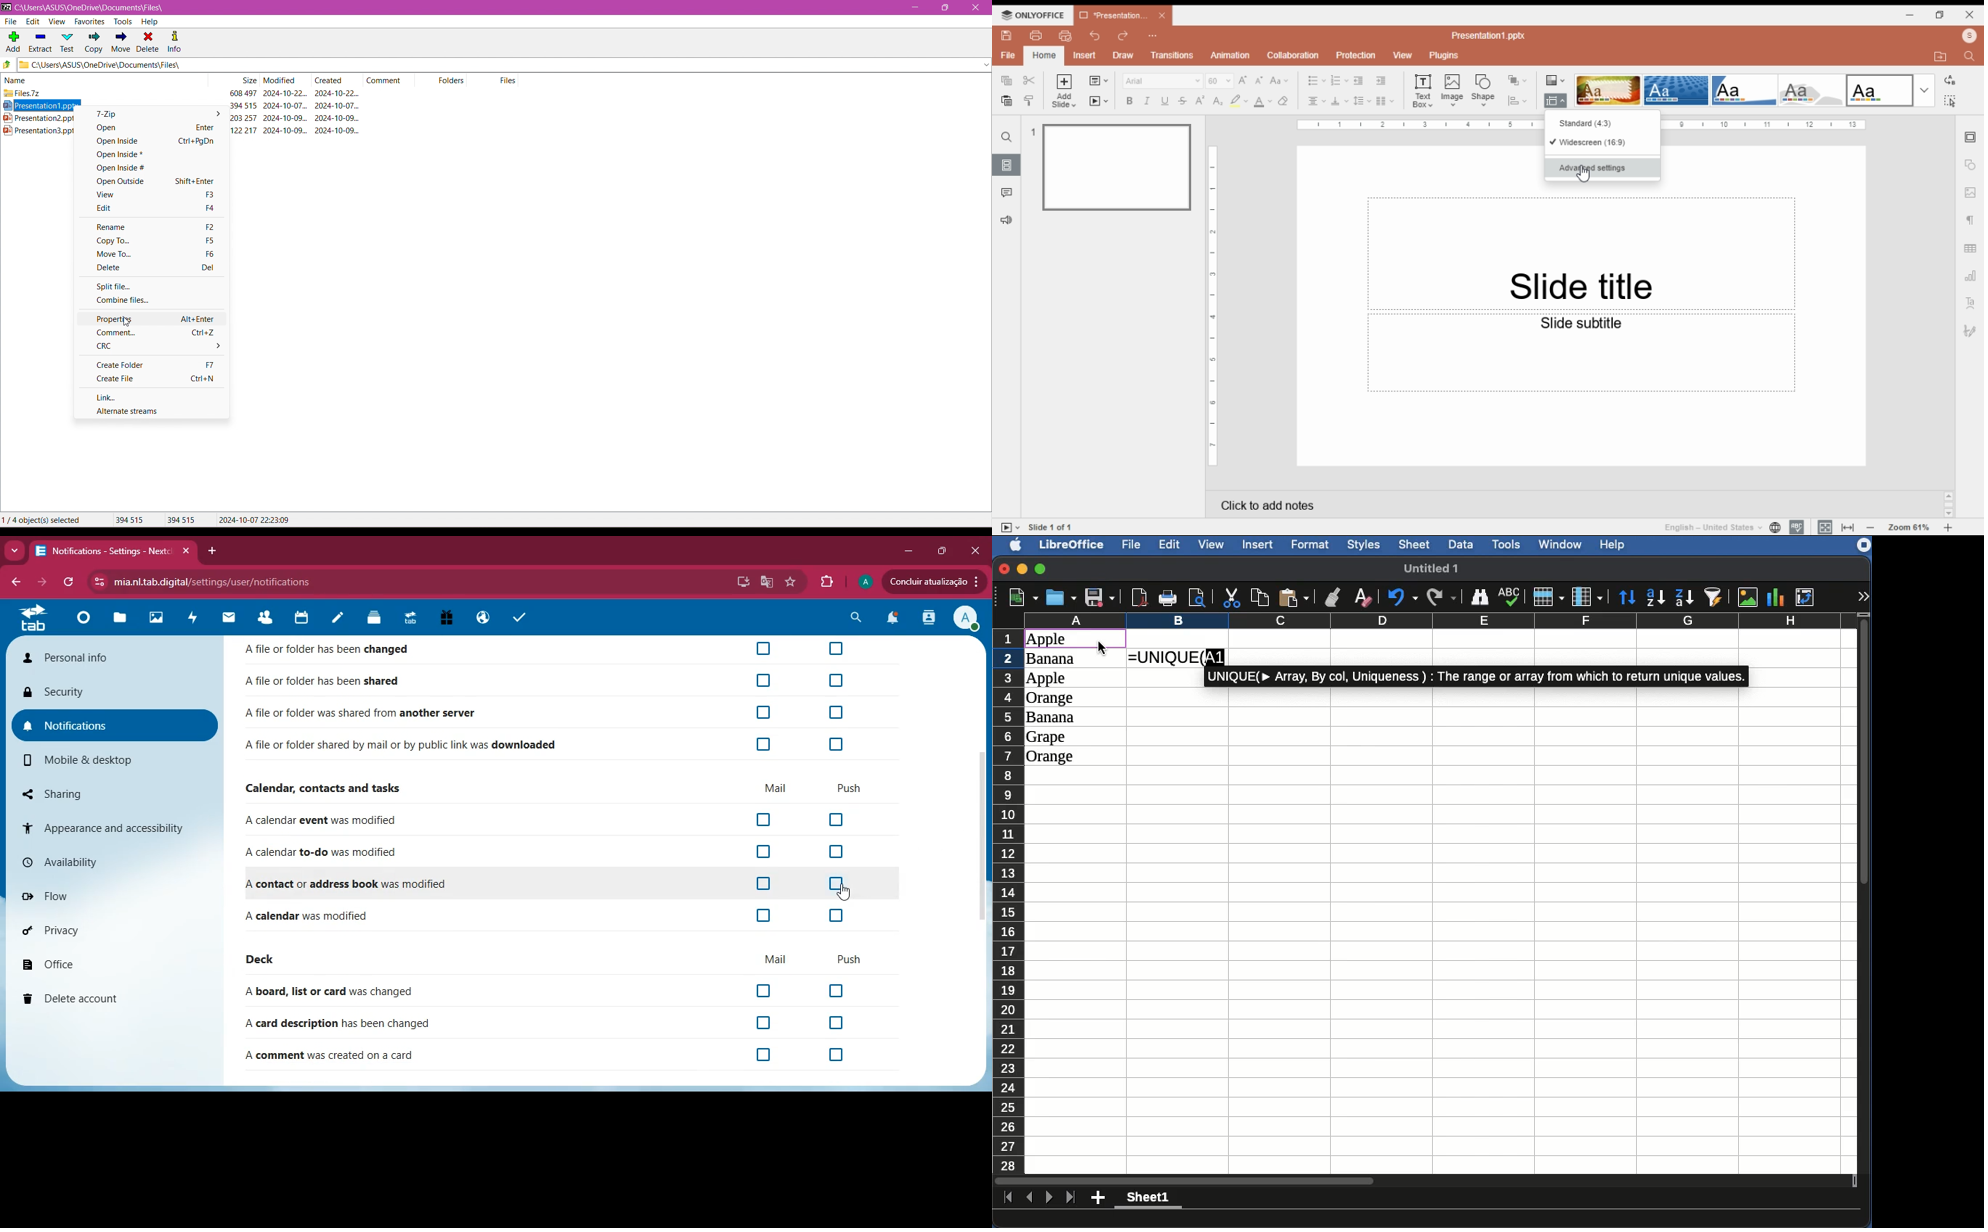 The image size is (1988, 1232). Describe the element at coordinates (1125, 55) in the screenshot. I see `draw` at that location.